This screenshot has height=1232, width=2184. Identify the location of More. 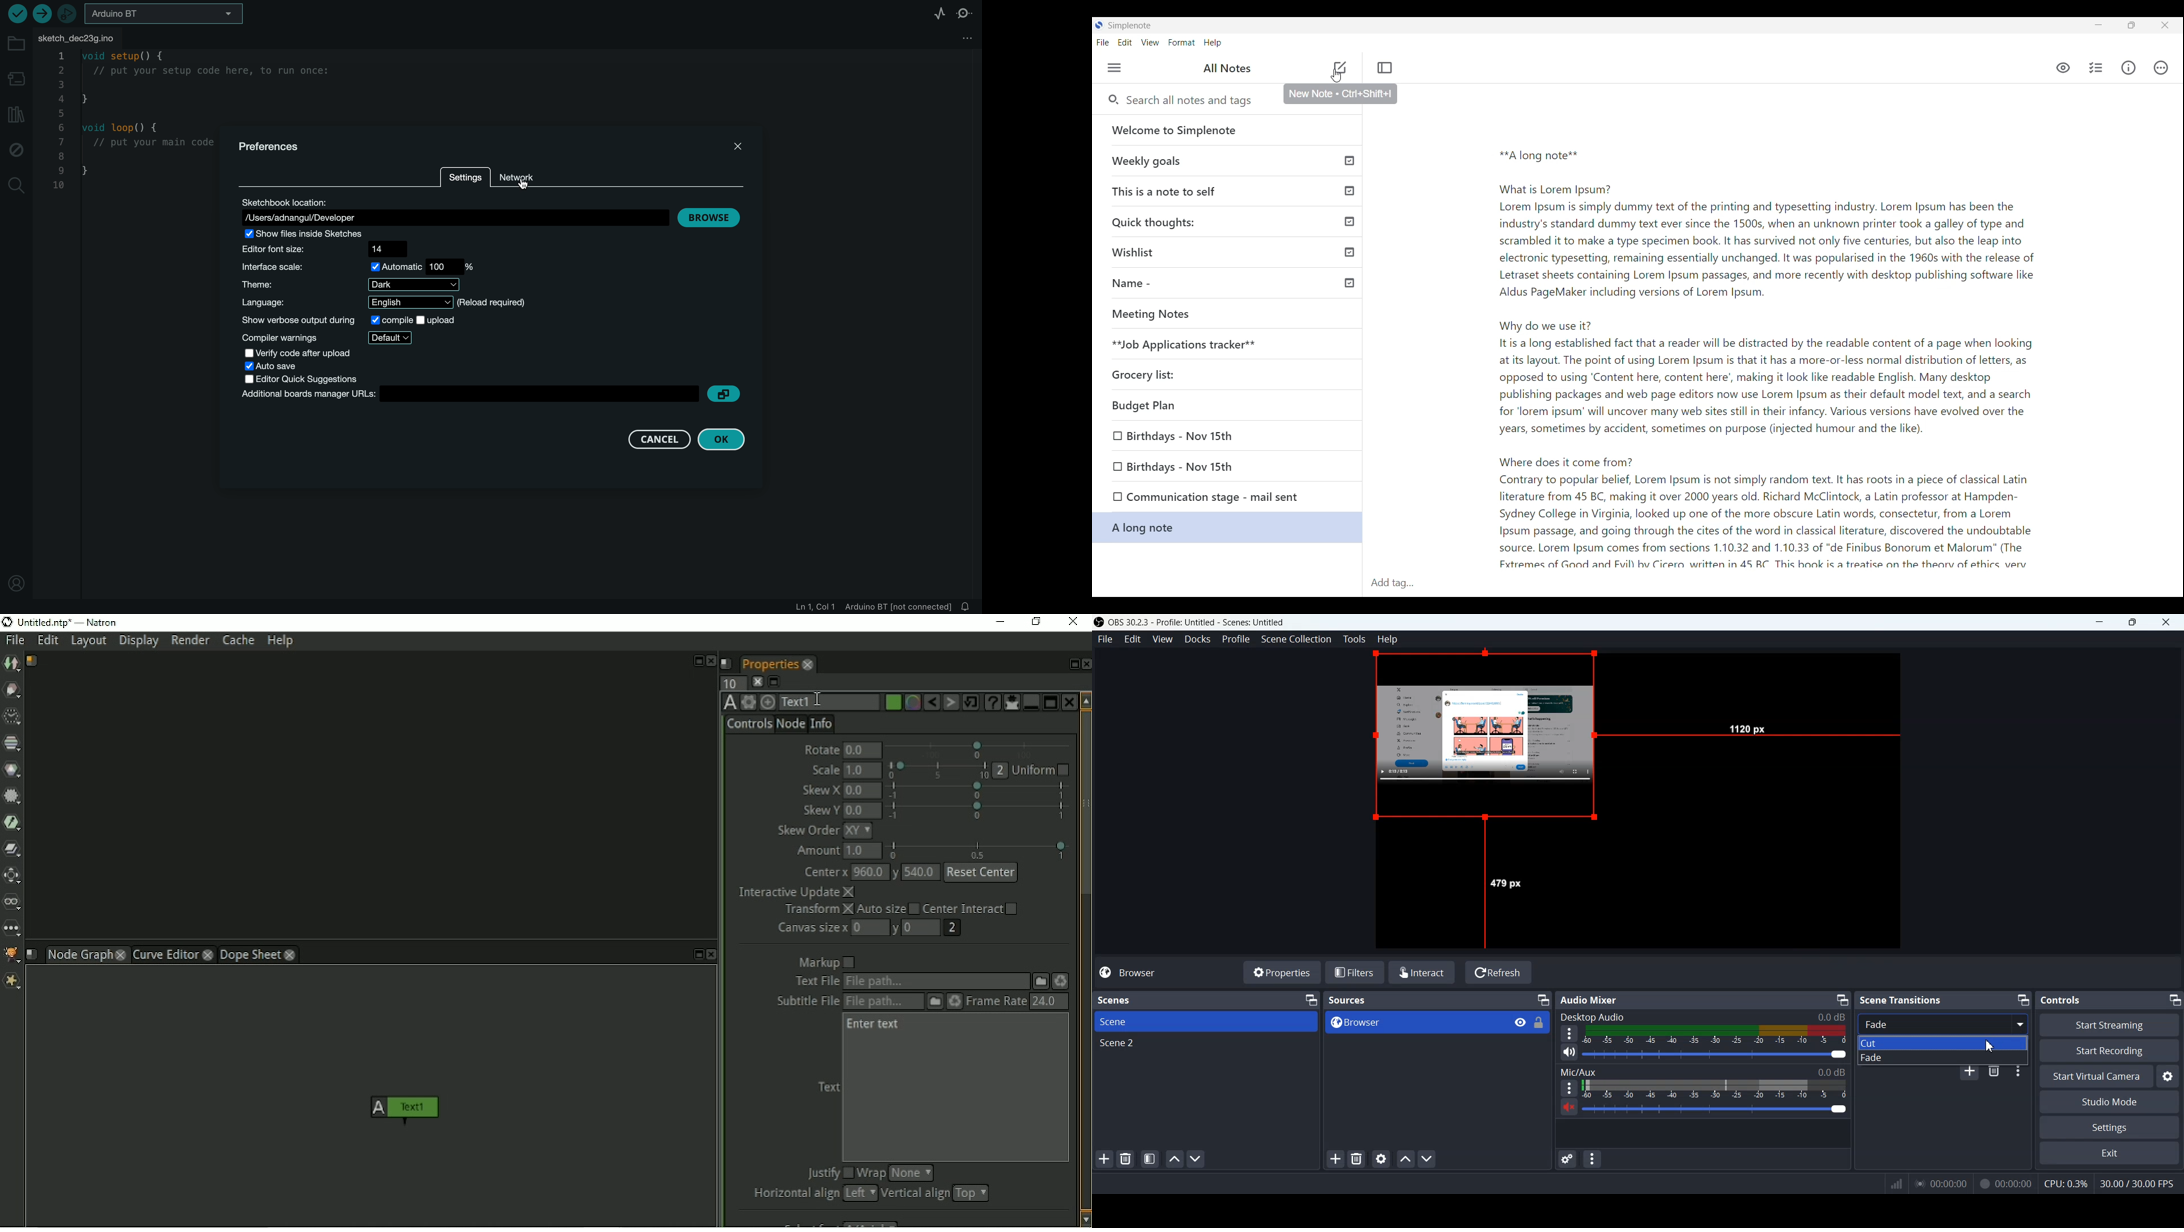
(1569, 1087).